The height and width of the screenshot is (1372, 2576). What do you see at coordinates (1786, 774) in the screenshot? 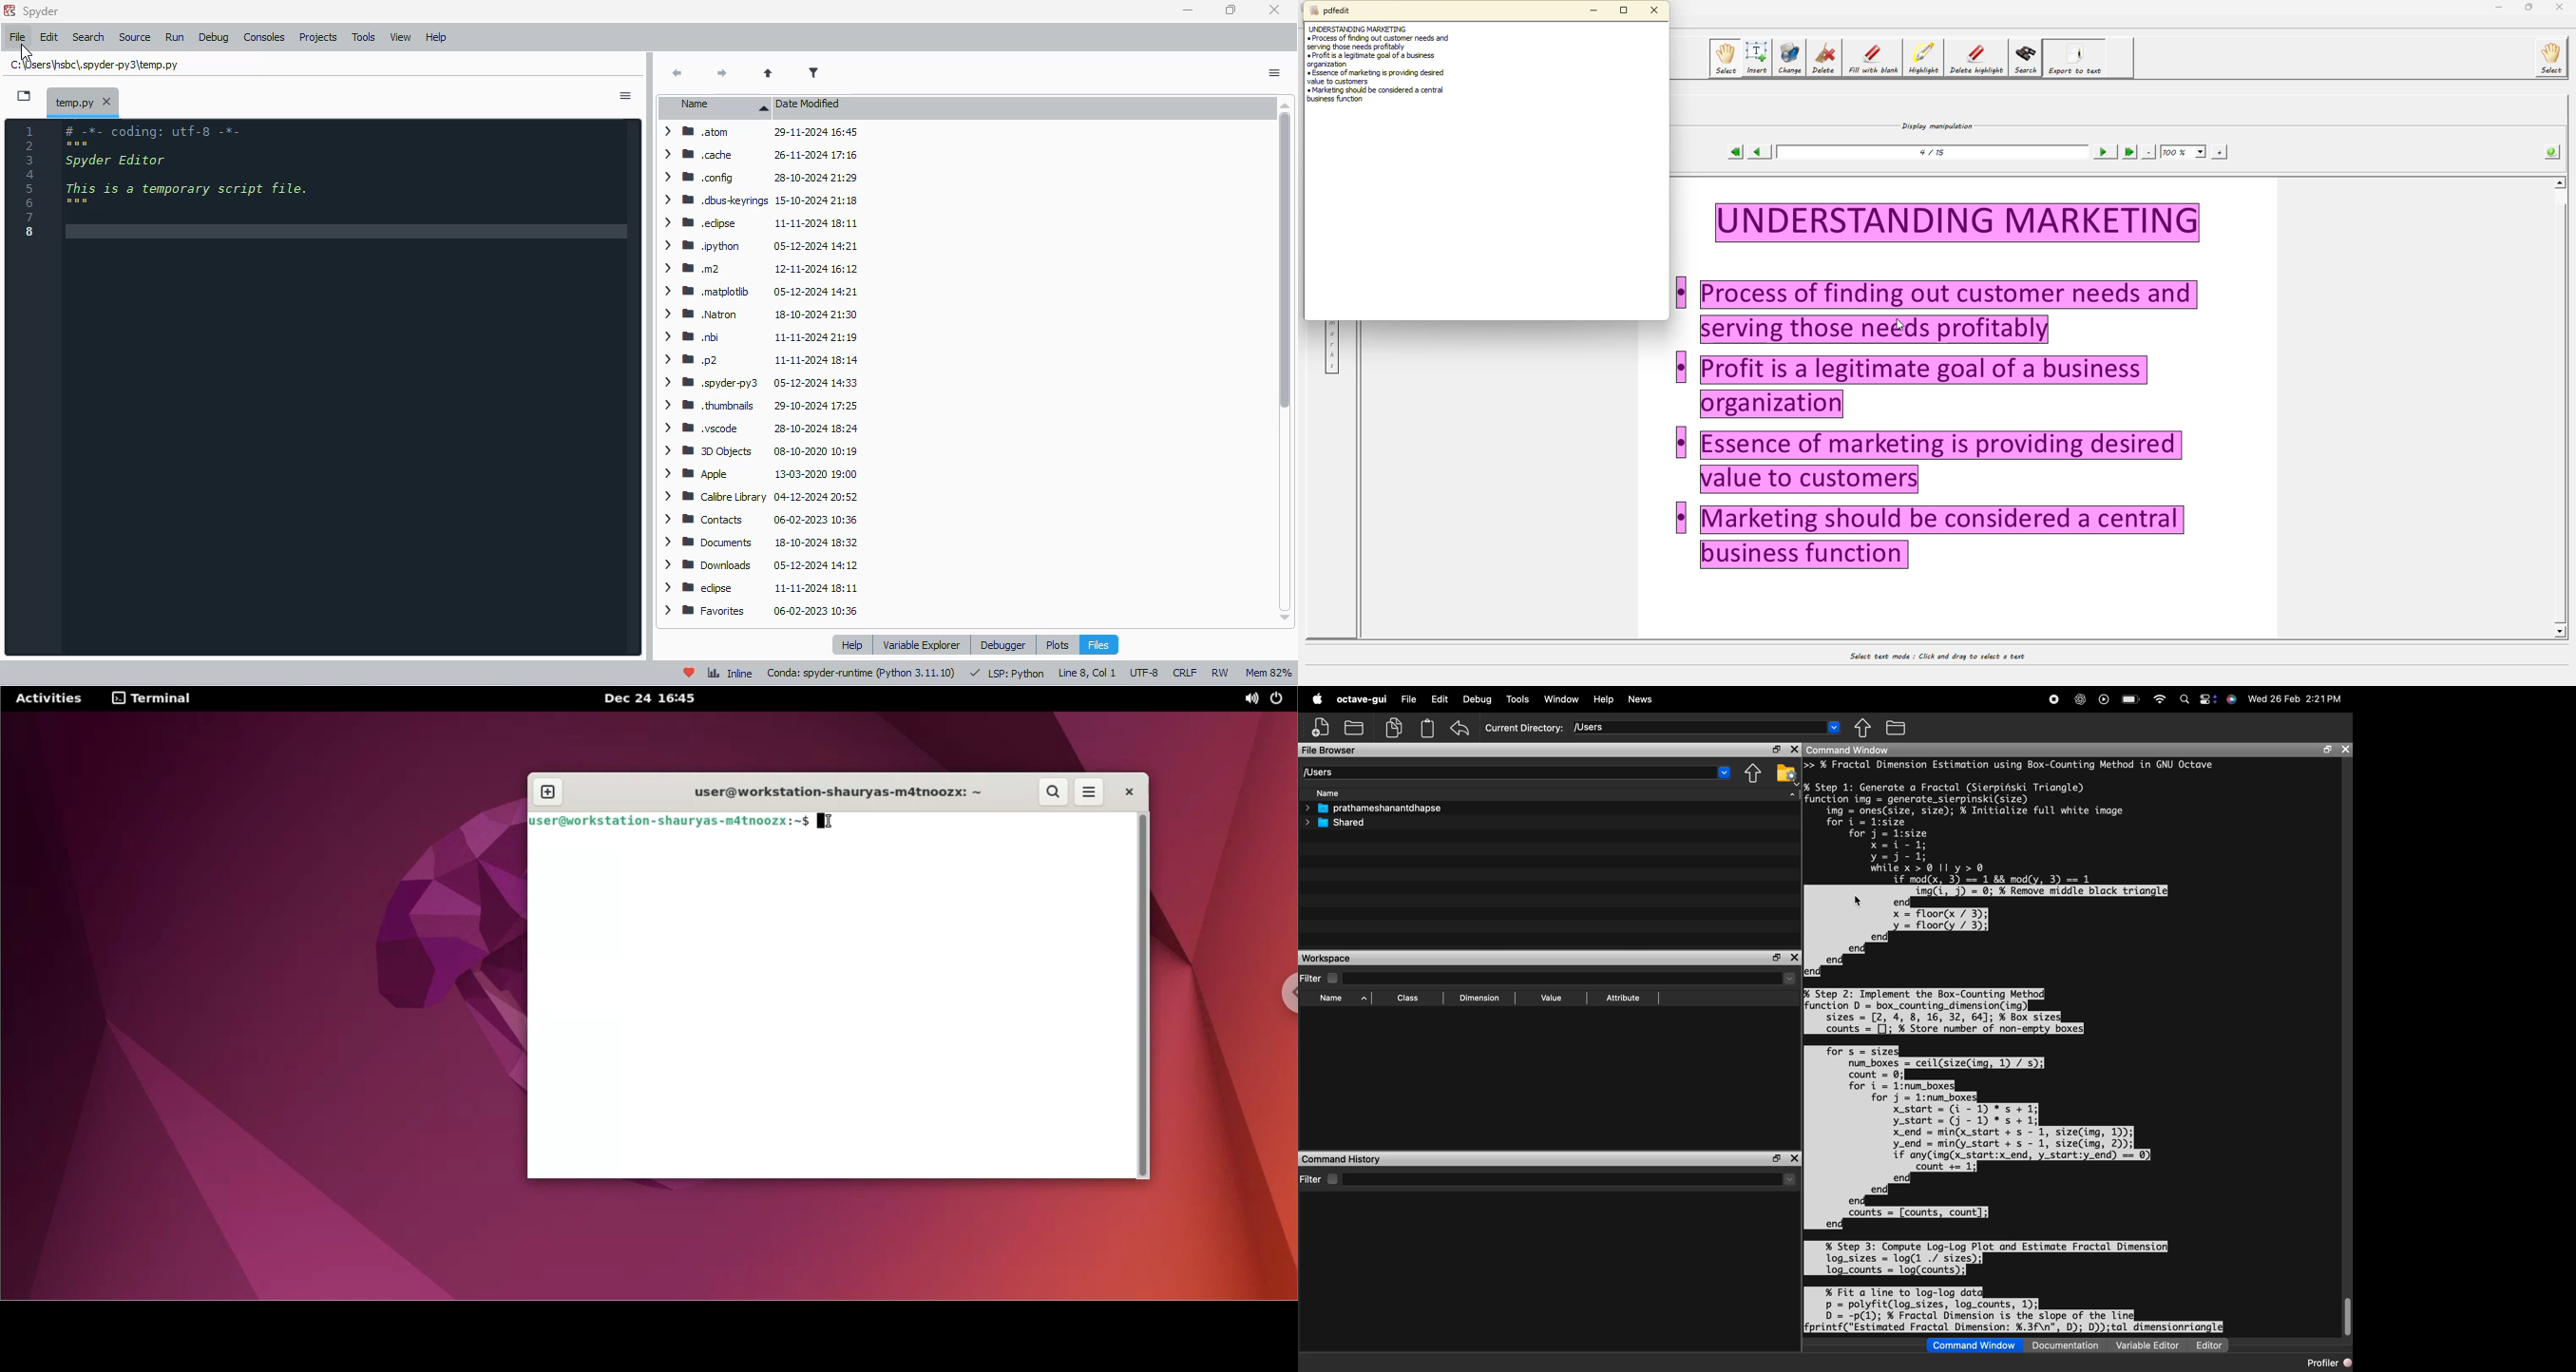
I see `browse your files` at bounding box center [1786, 774].